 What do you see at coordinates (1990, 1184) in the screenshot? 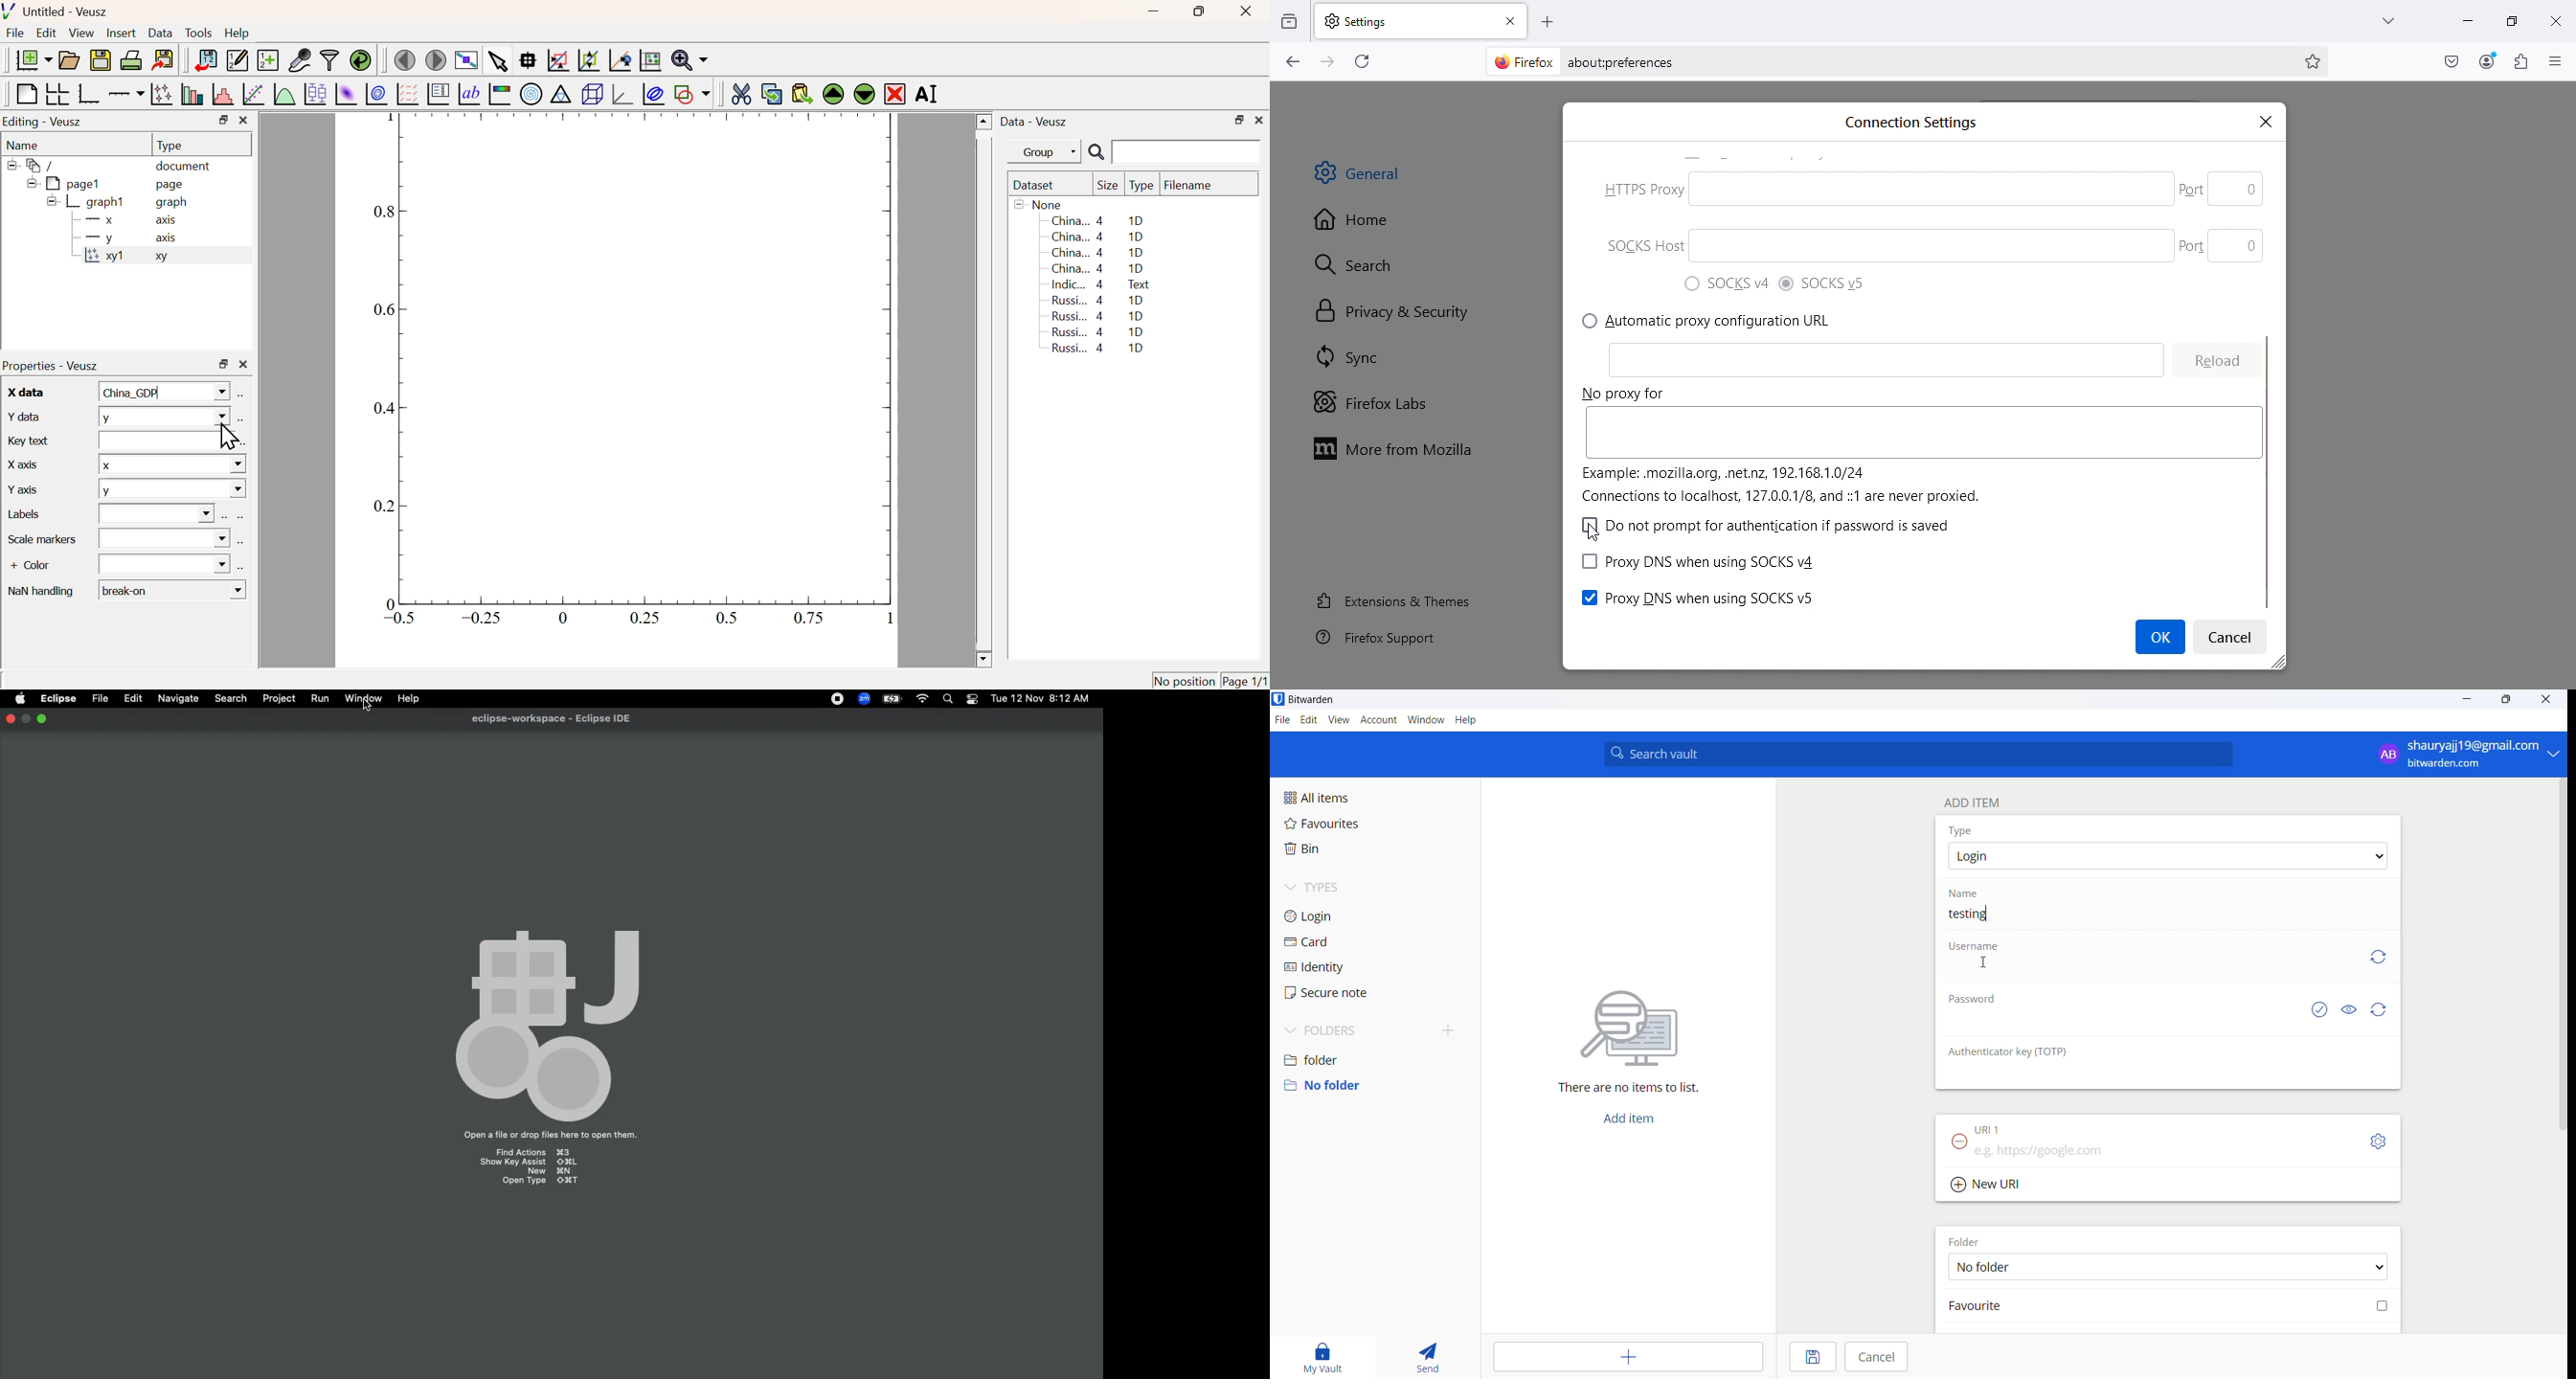
I see `Add new URL` at bounding box center [1990, 1184].